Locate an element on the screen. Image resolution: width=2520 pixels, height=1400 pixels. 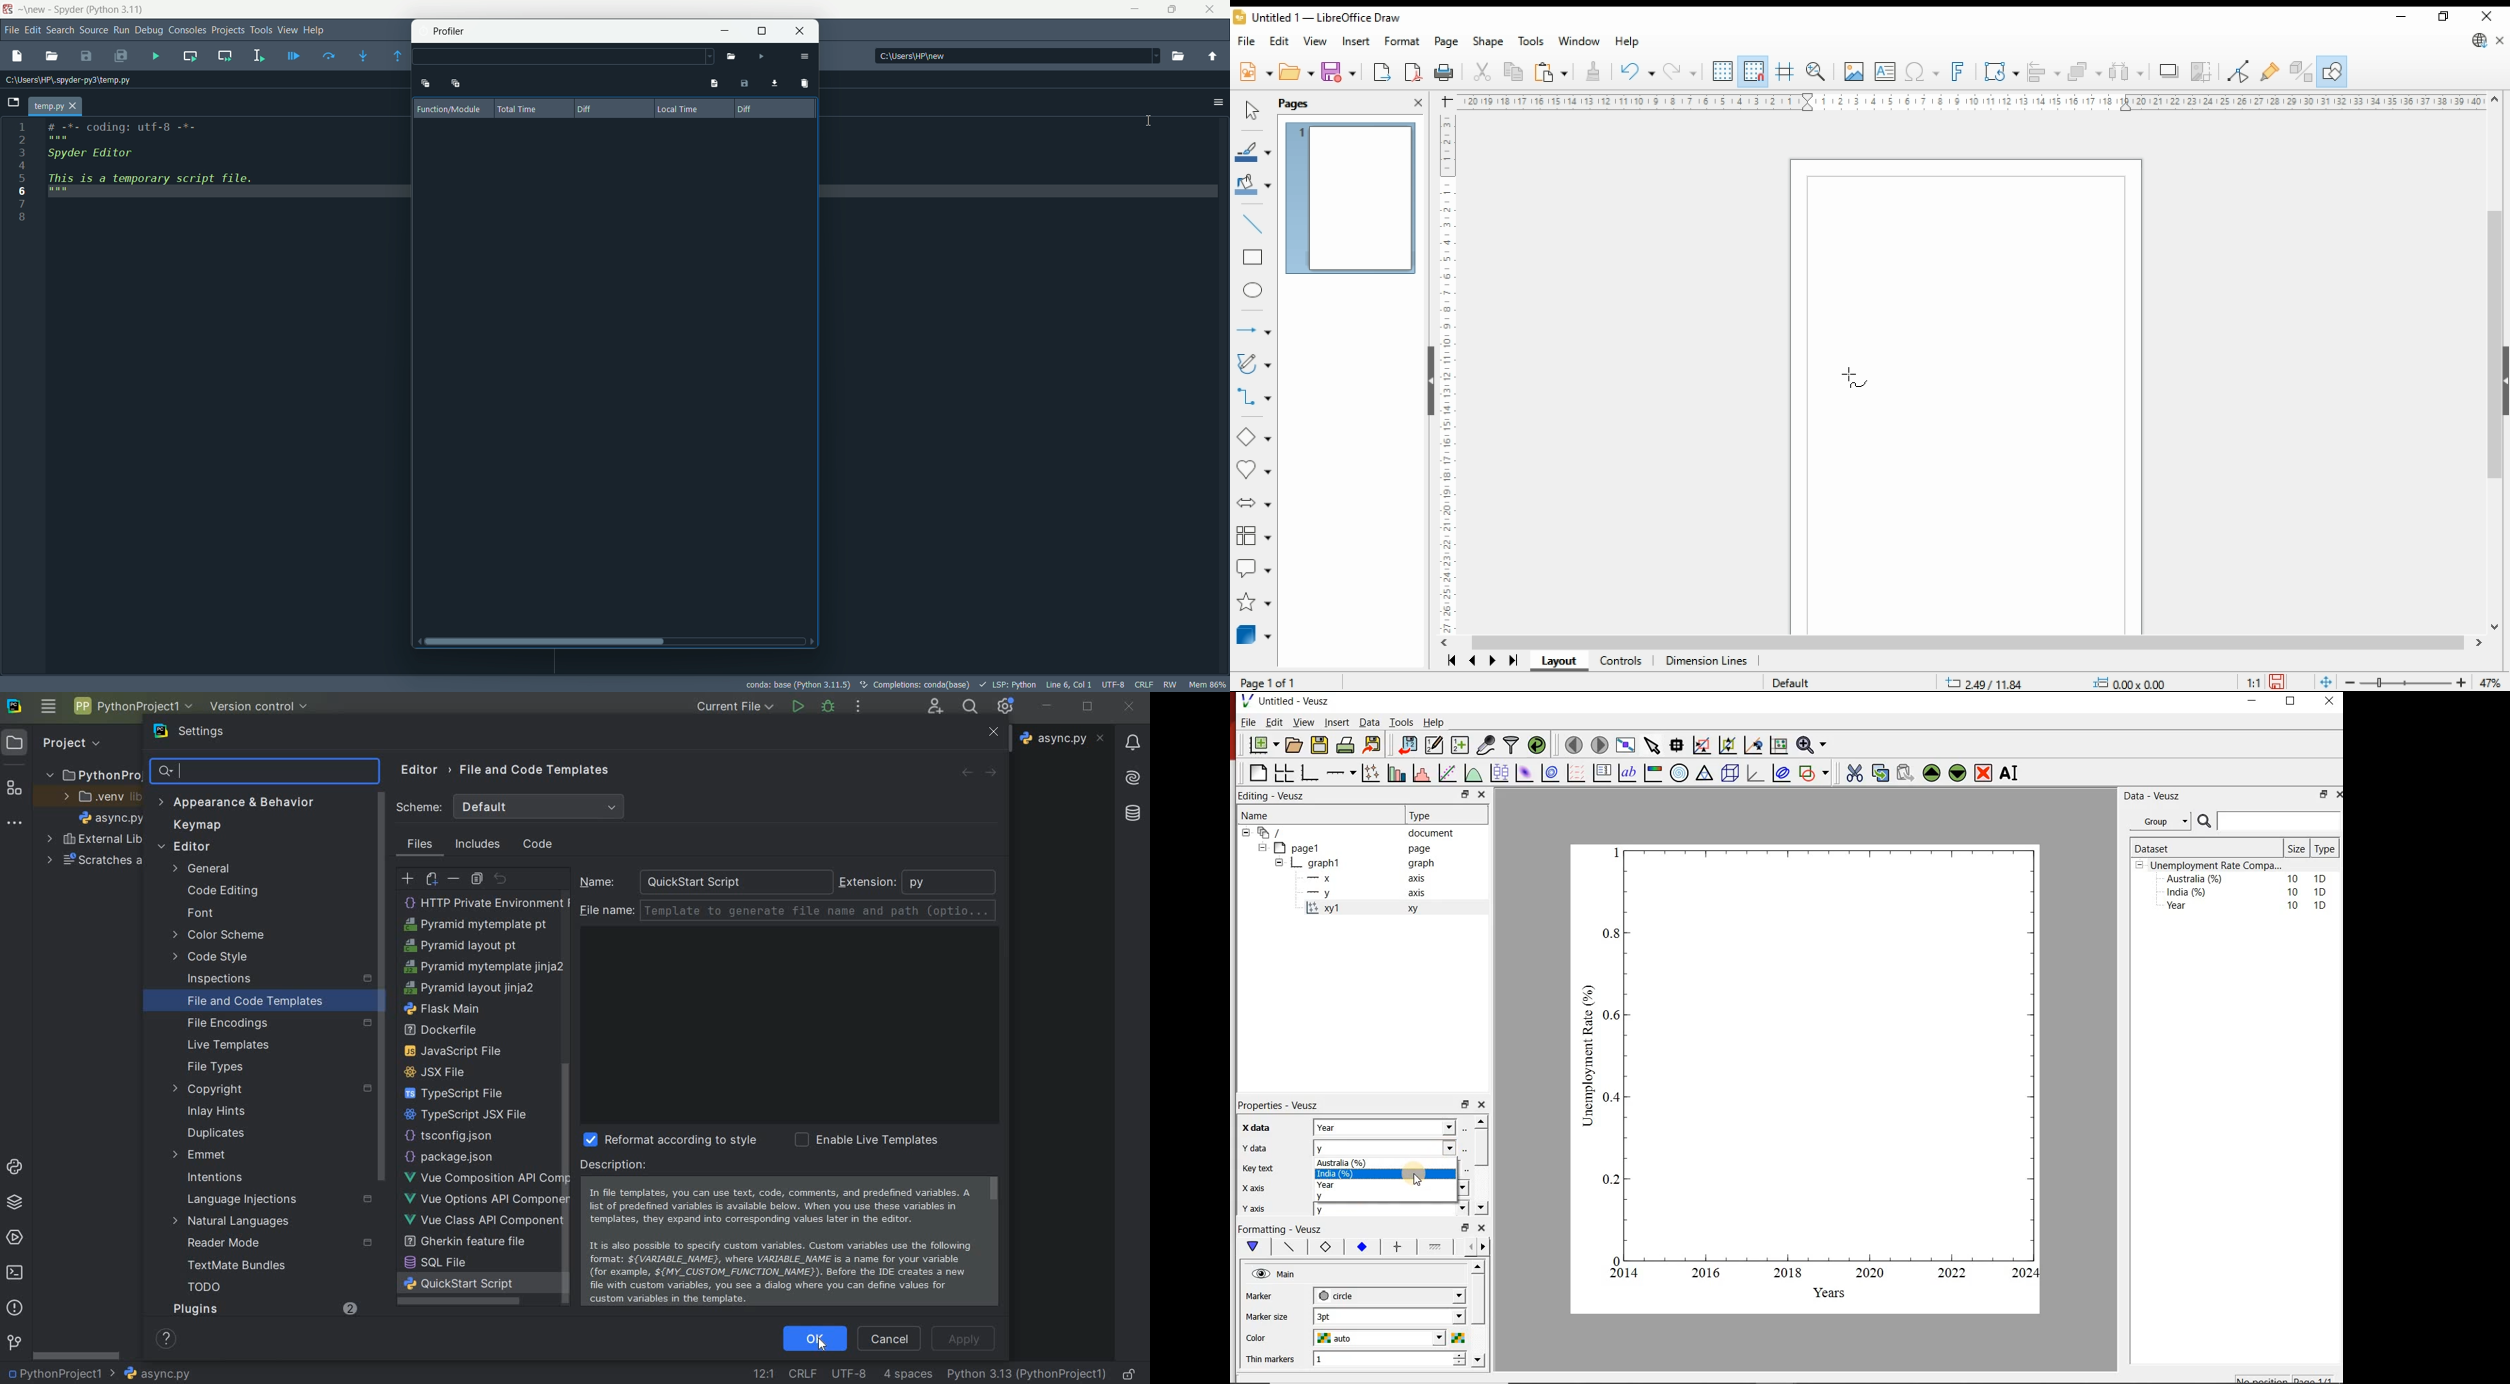
ruler is located at coordinates (1440, 375).